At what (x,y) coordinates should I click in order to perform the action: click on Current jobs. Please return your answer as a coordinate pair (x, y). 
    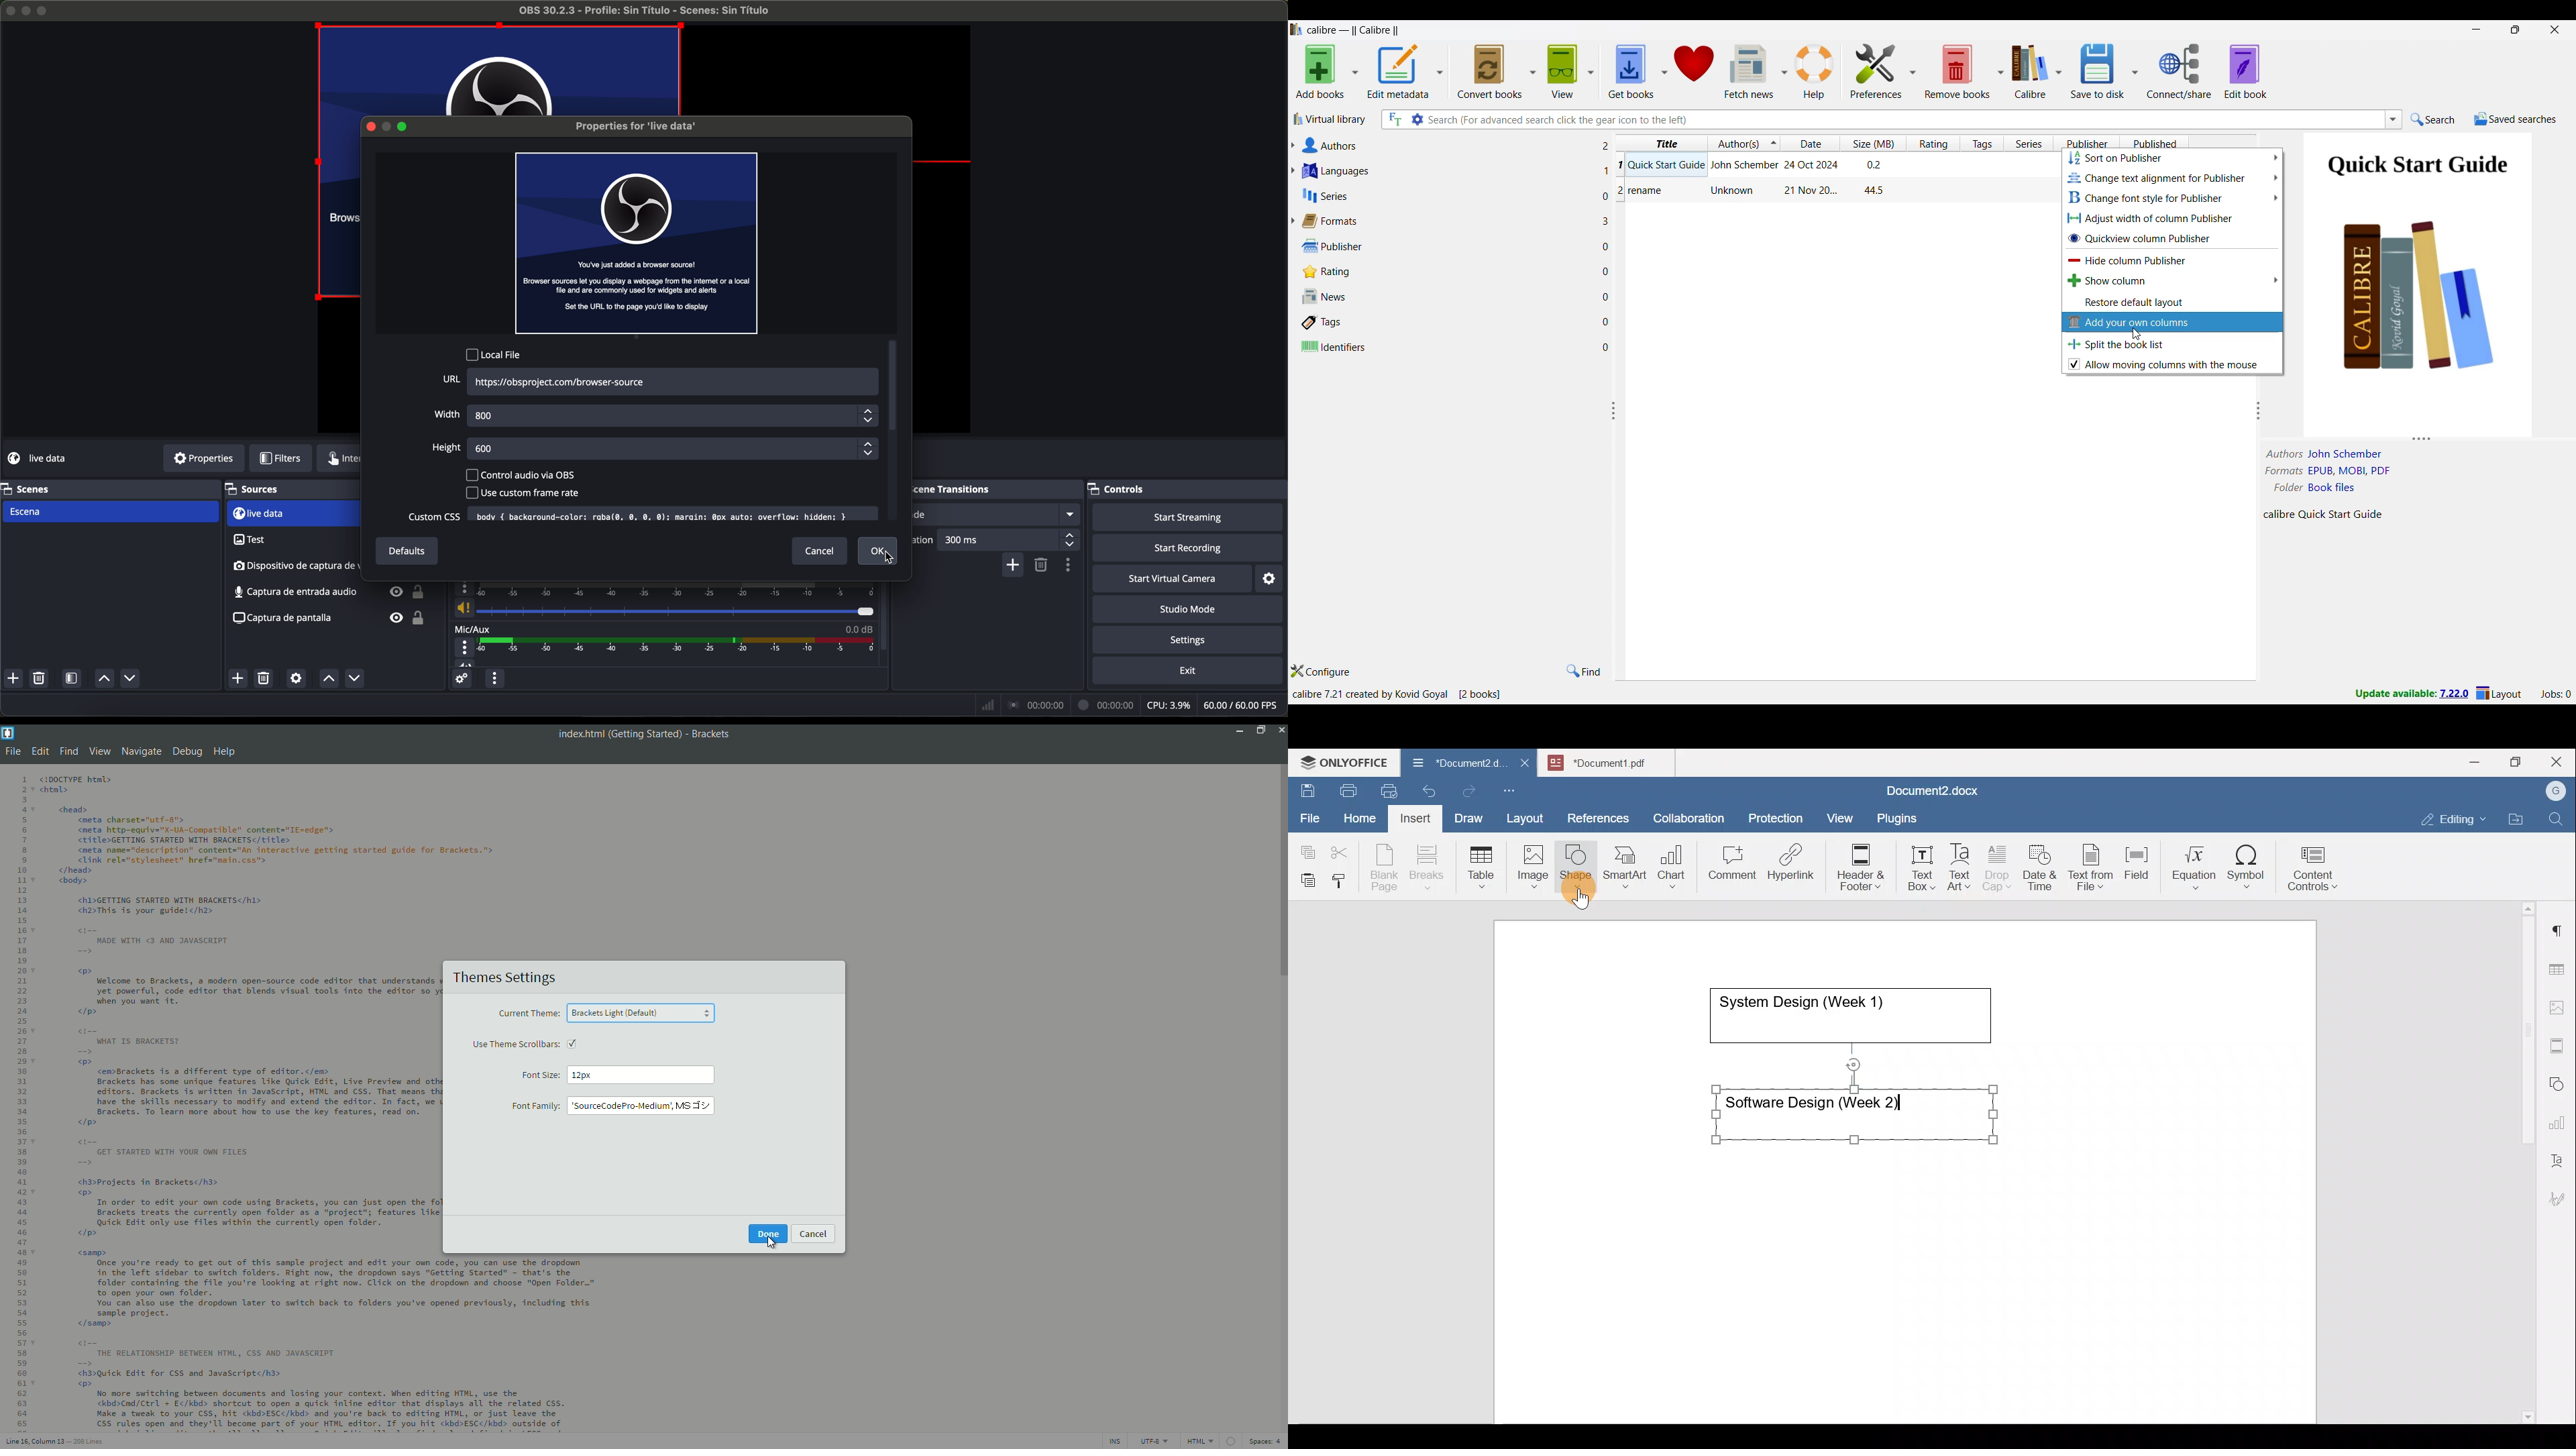
    Looking at the image, I should click on (2555, 694).